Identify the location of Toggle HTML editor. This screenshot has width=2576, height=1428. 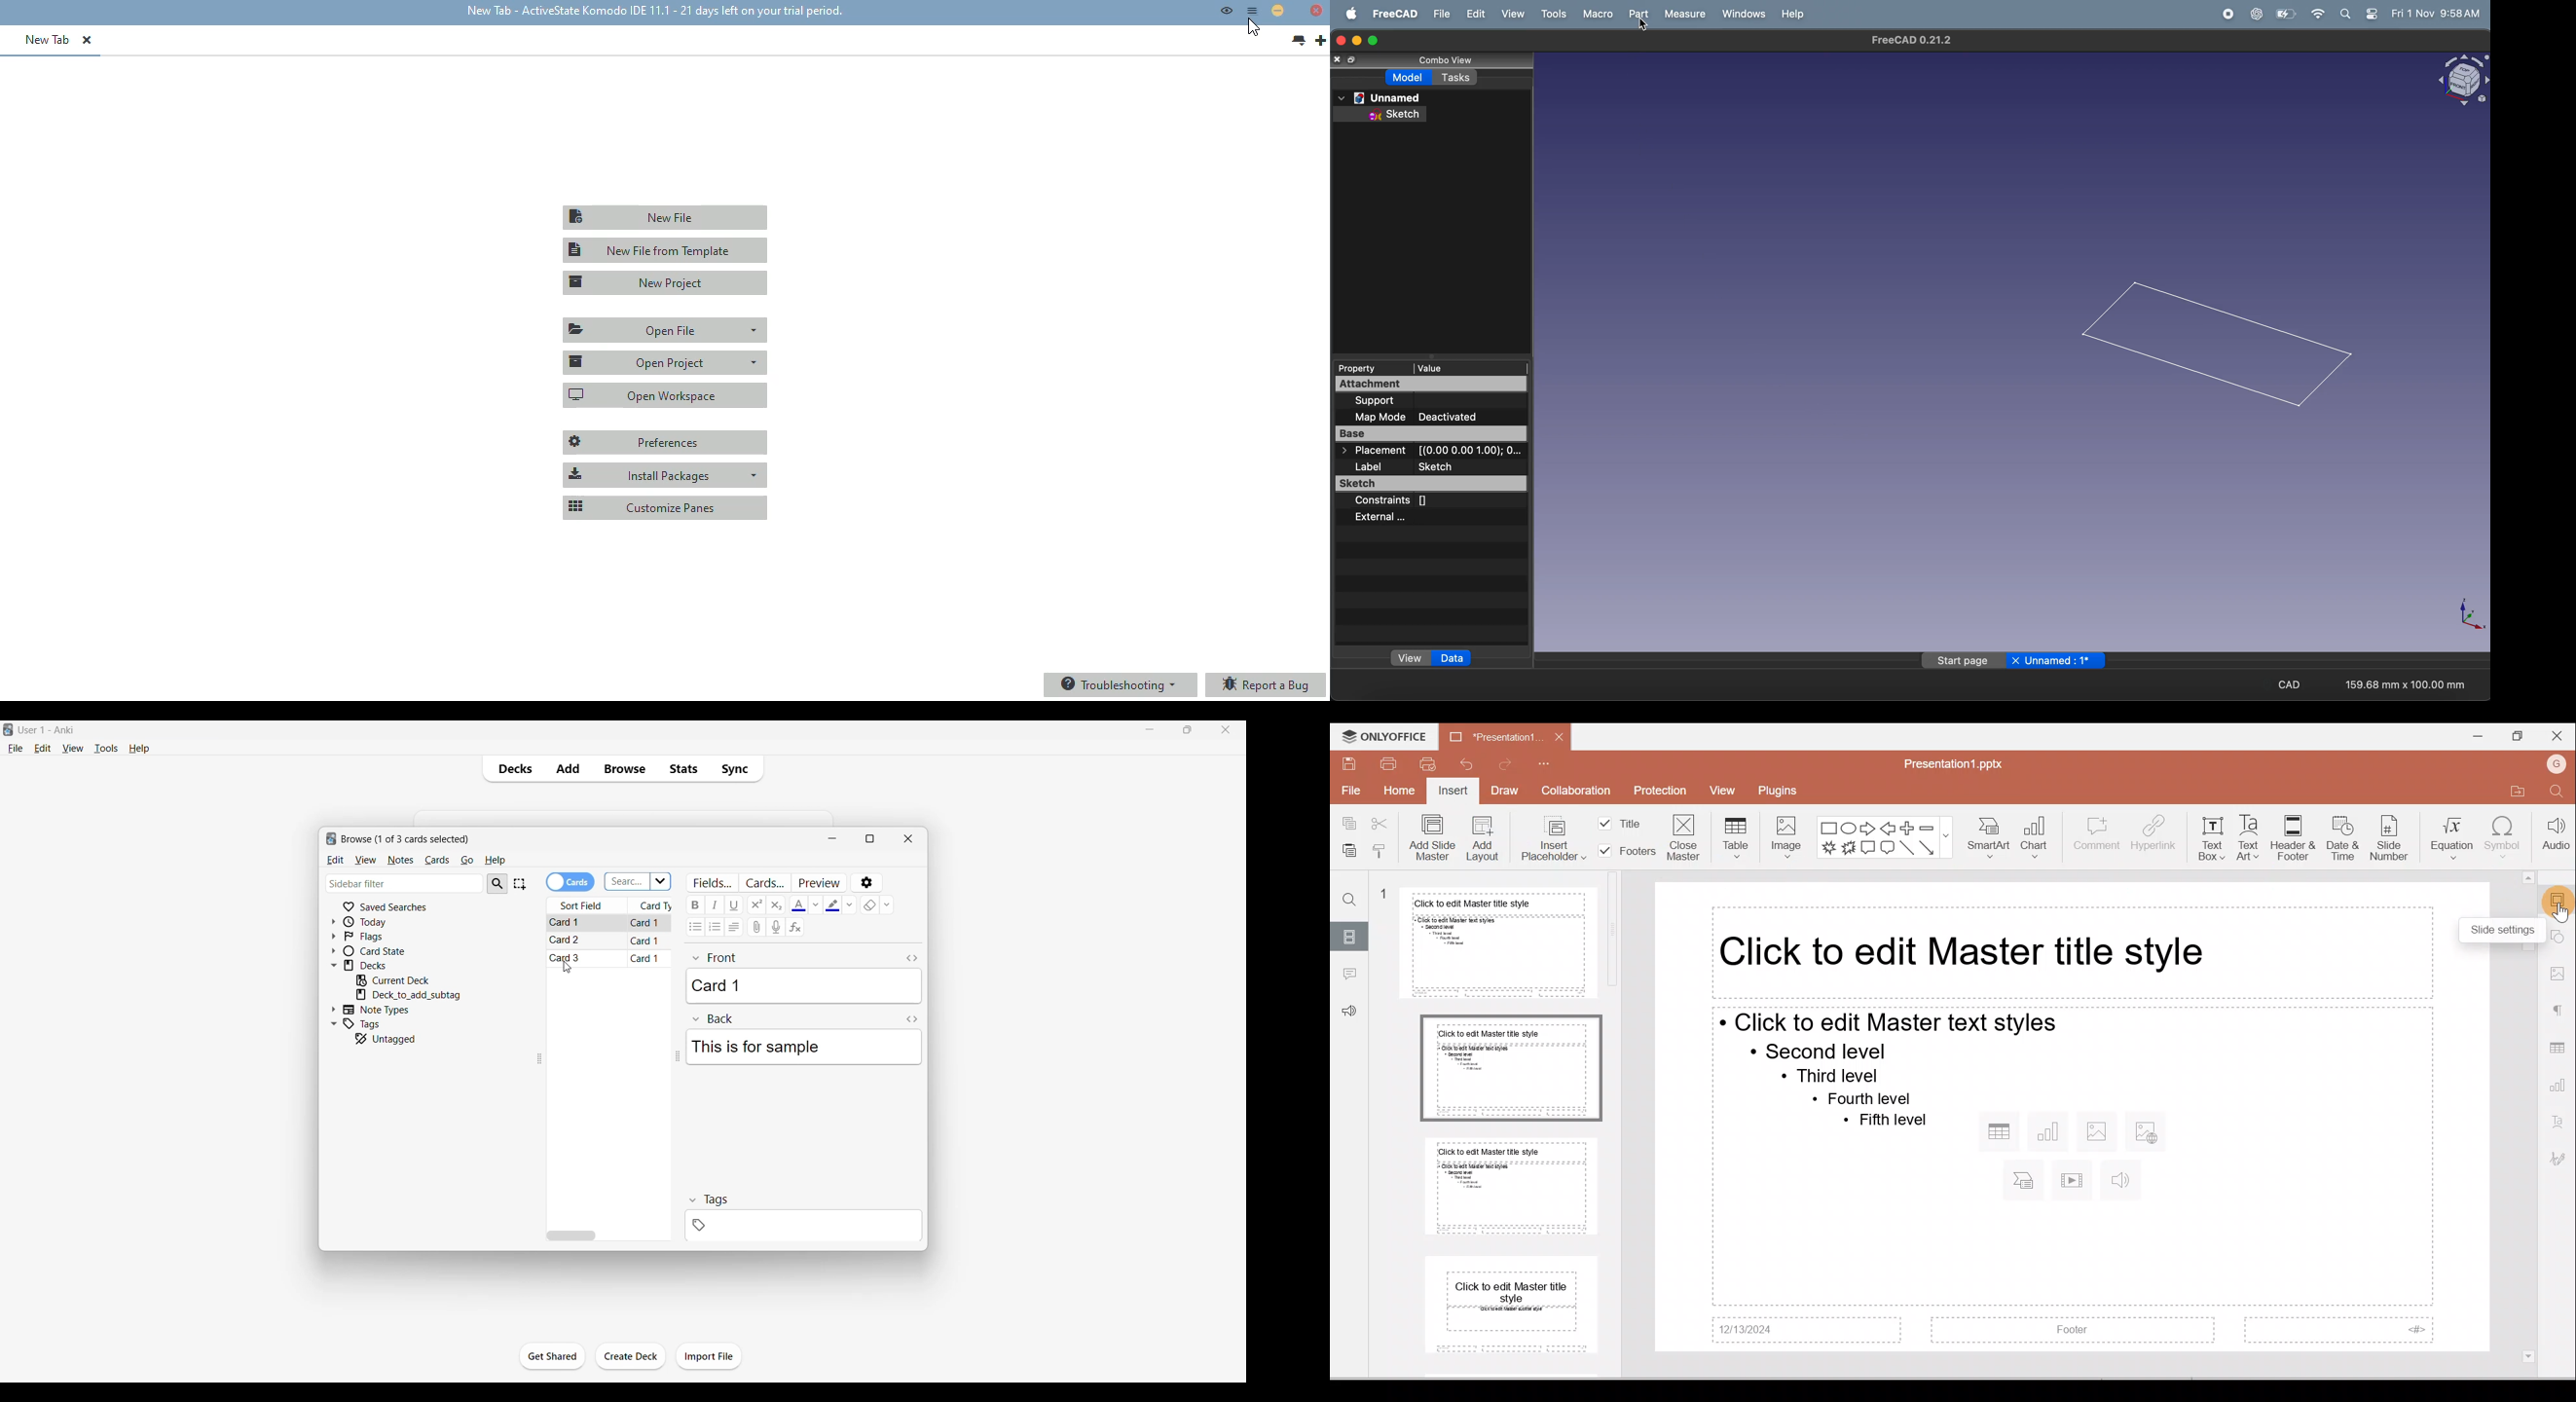
(912, 1019).